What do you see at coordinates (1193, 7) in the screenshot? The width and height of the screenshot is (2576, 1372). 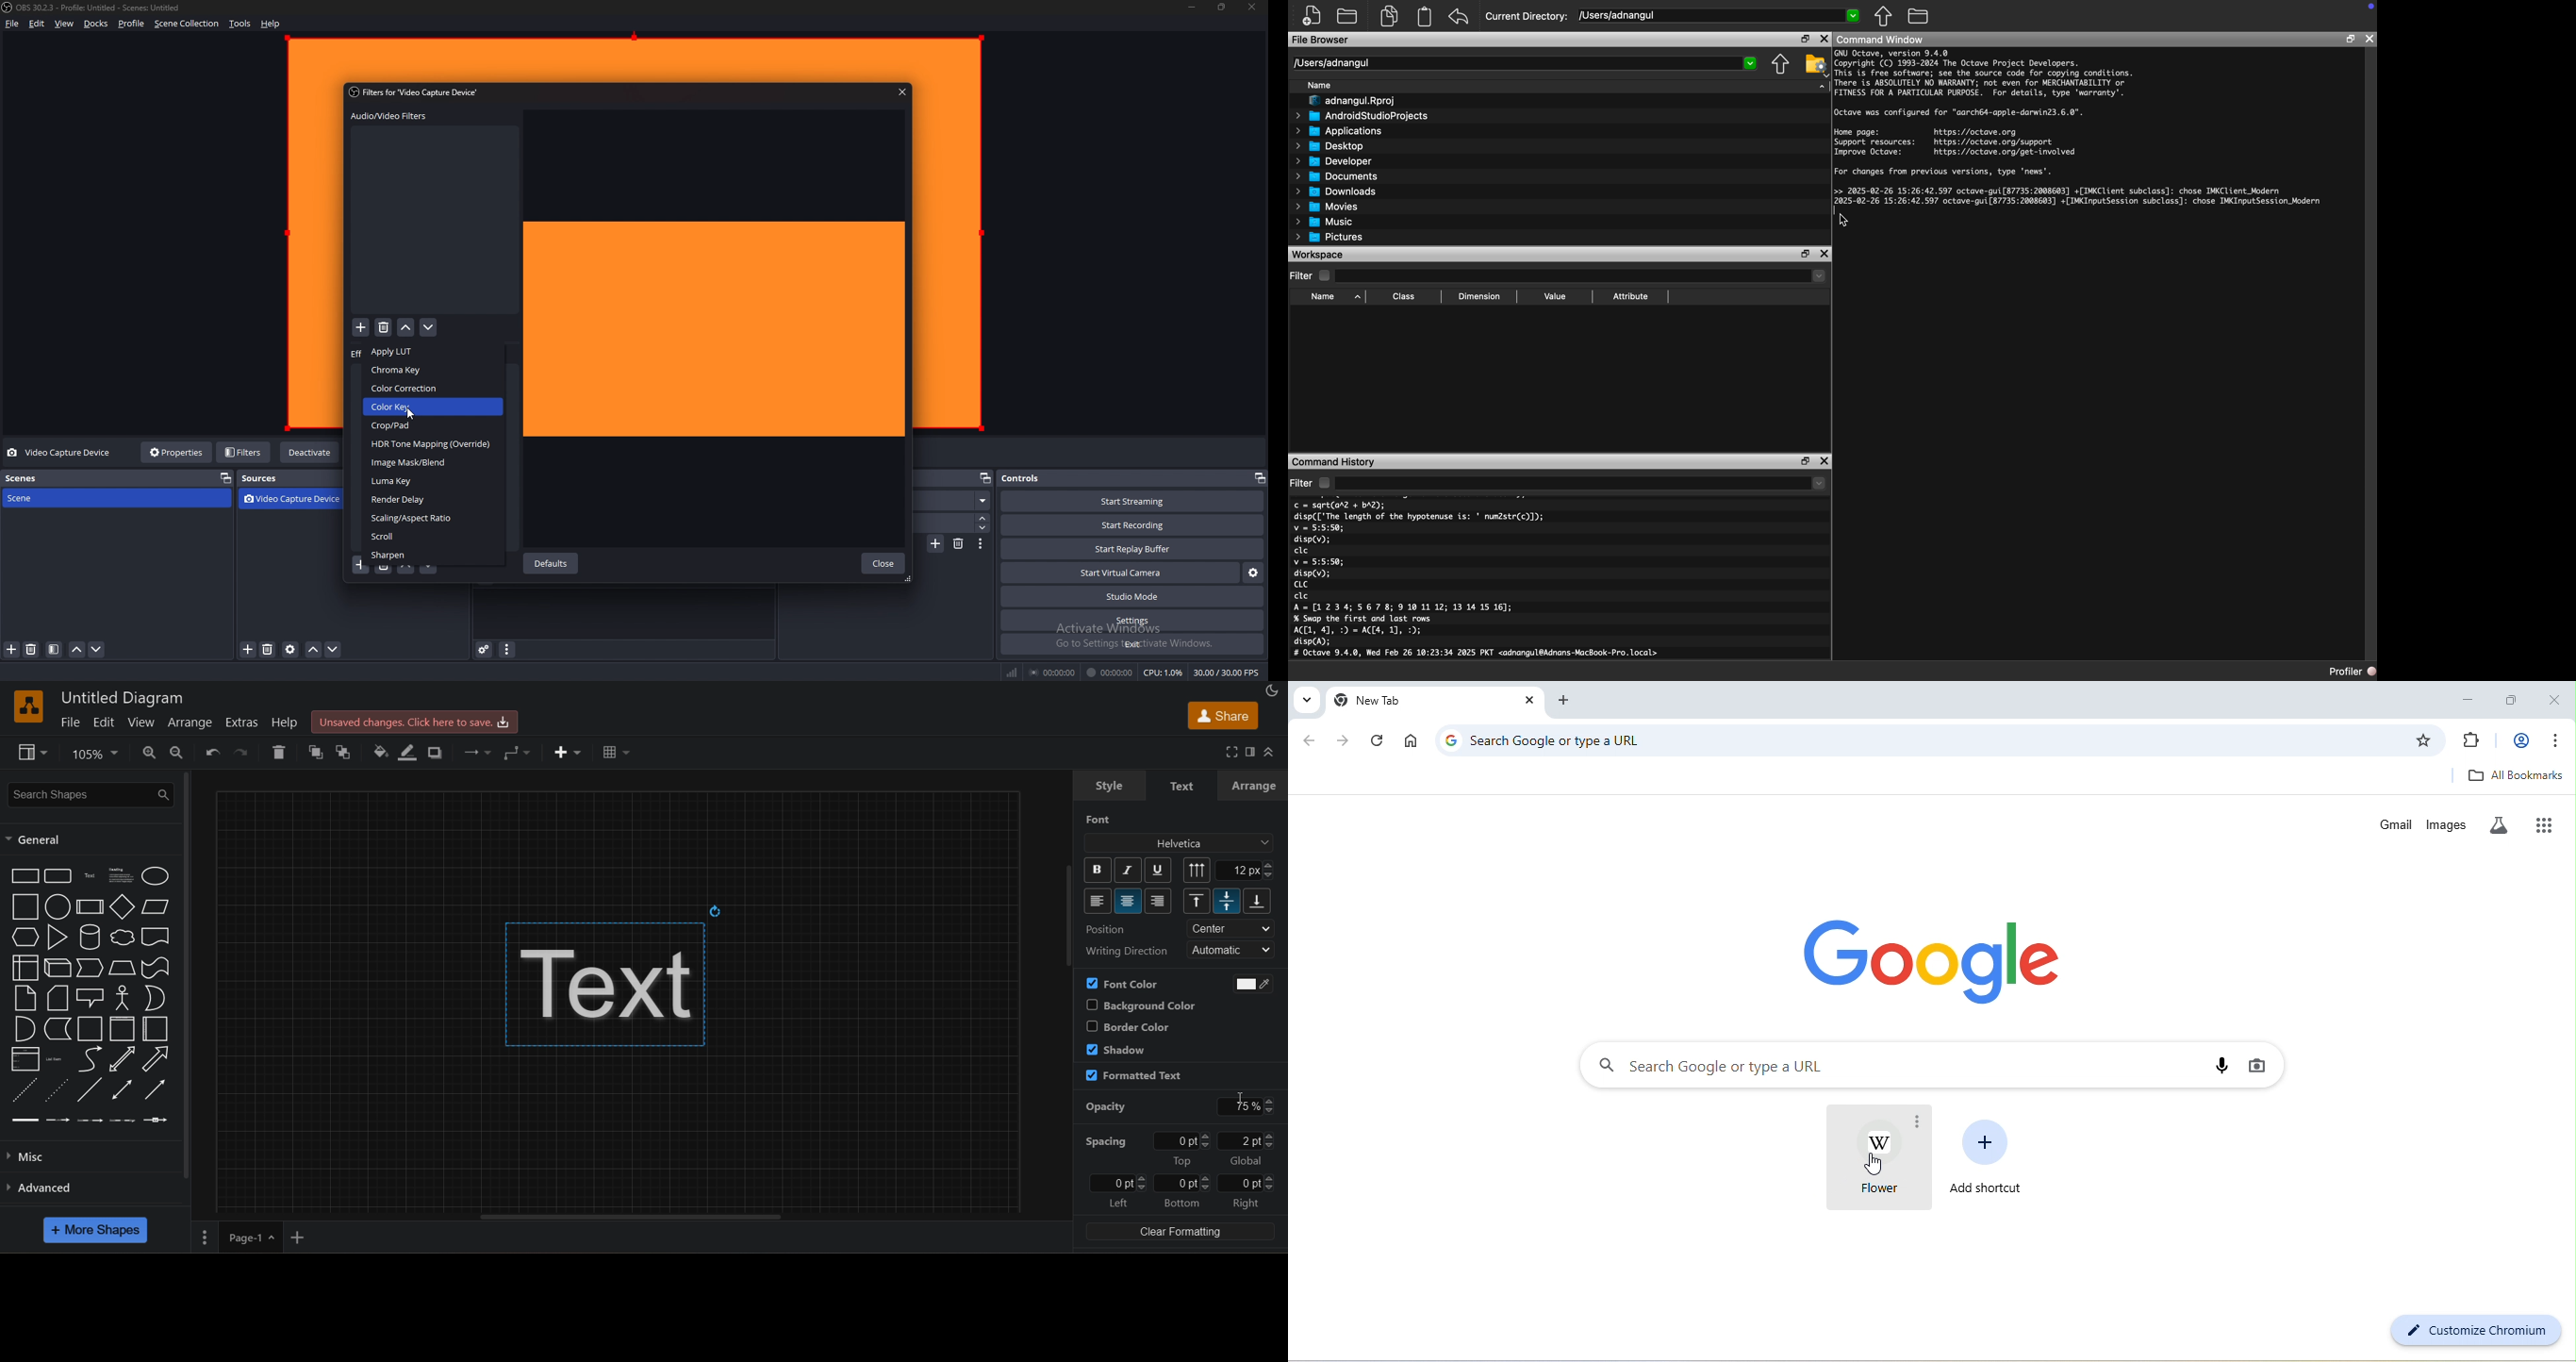 I see `minimize` at bounding box center [1193, 7].